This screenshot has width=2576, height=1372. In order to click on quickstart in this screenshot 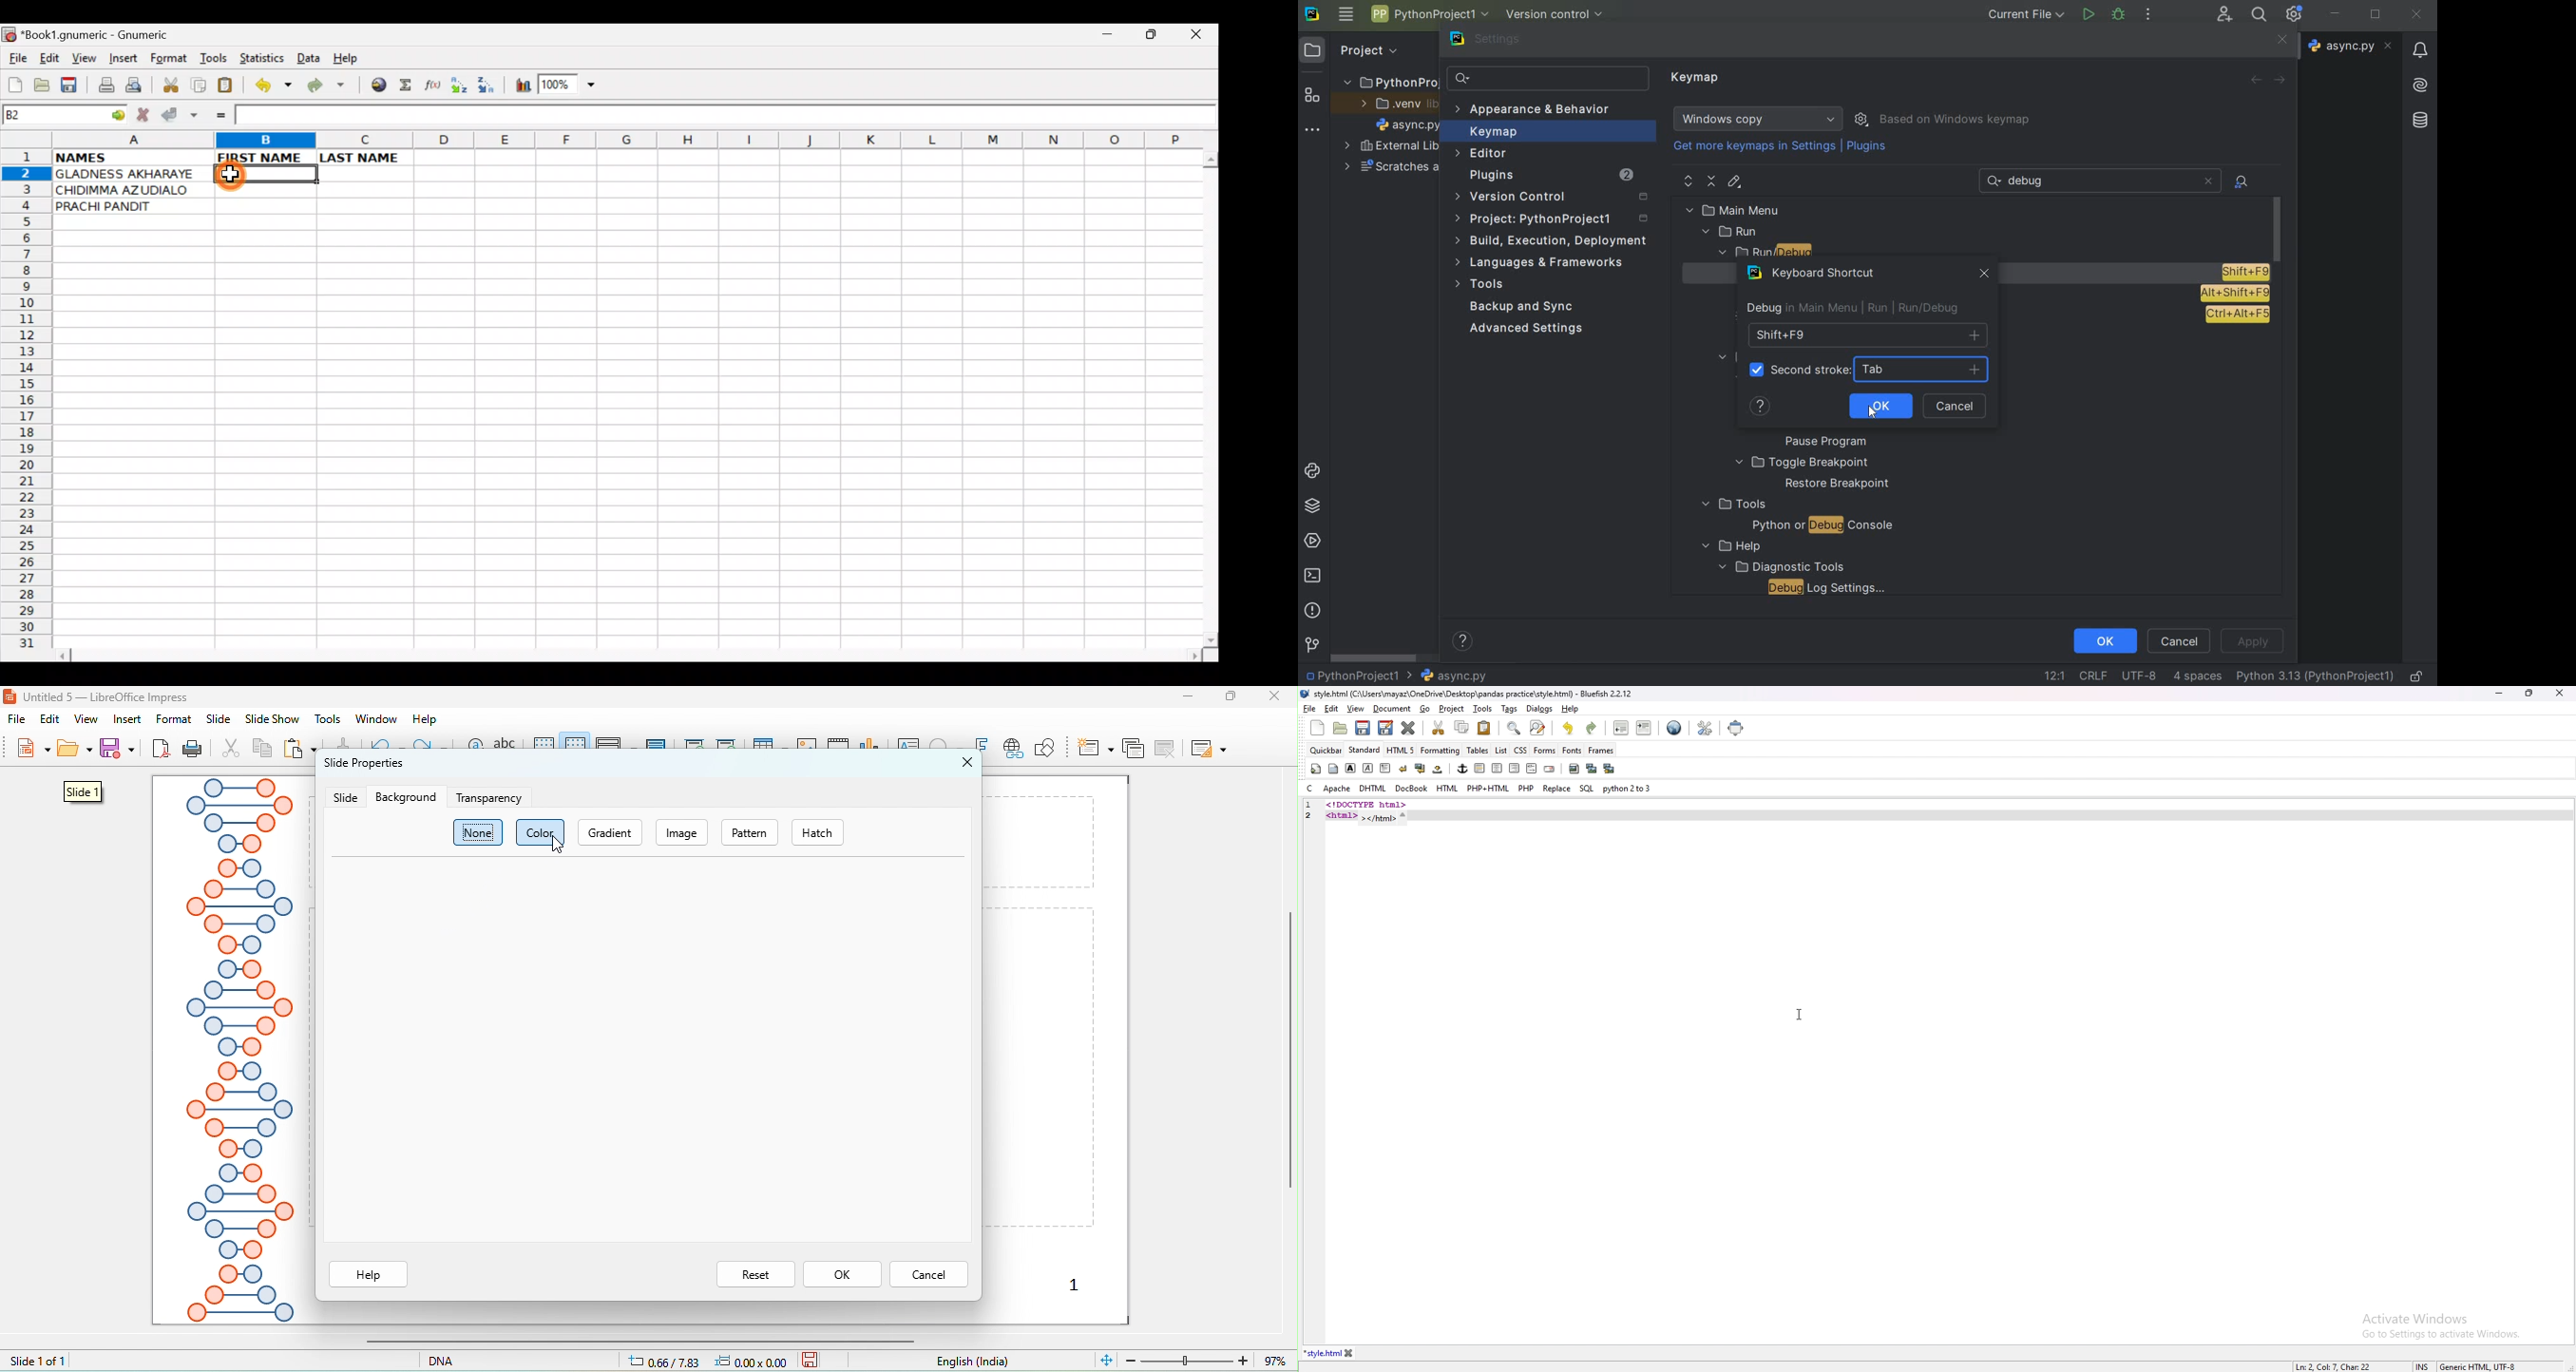, I will do `click(1315, 769)`.